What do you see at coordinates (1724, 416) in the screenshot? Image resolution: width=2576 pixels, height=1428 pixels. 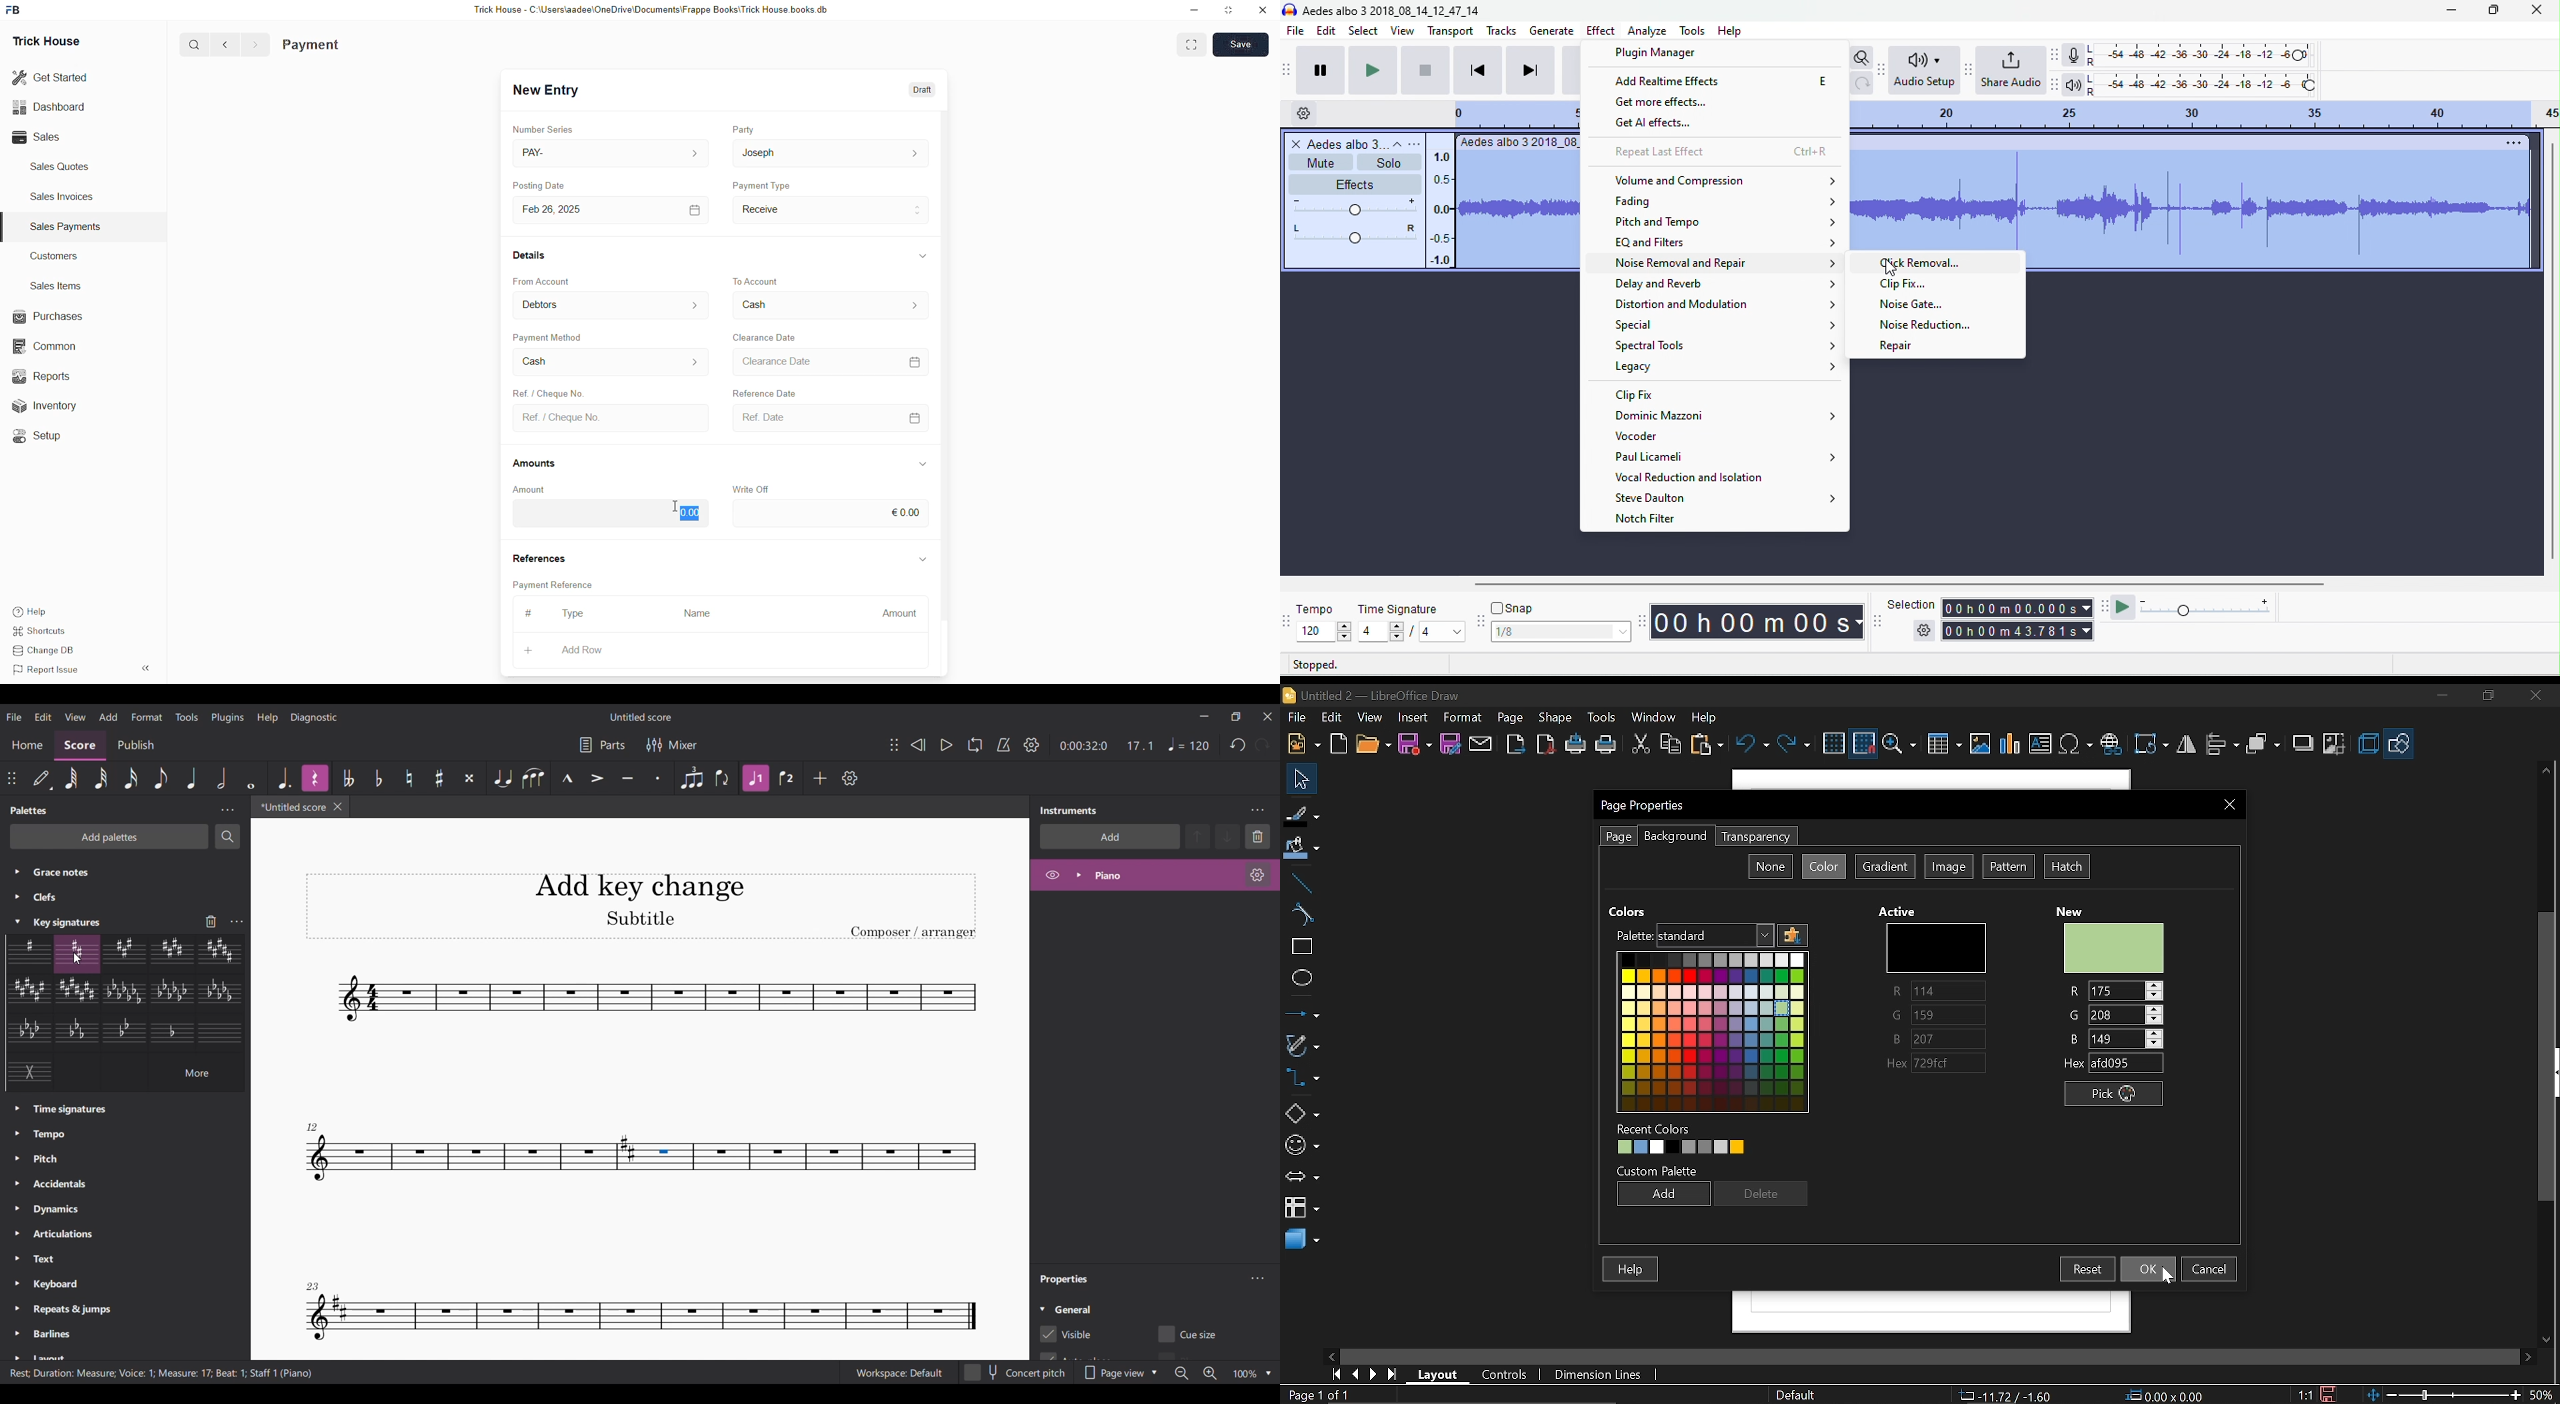 I see `dominic mazzoni` at bounding box center [1724, 416].